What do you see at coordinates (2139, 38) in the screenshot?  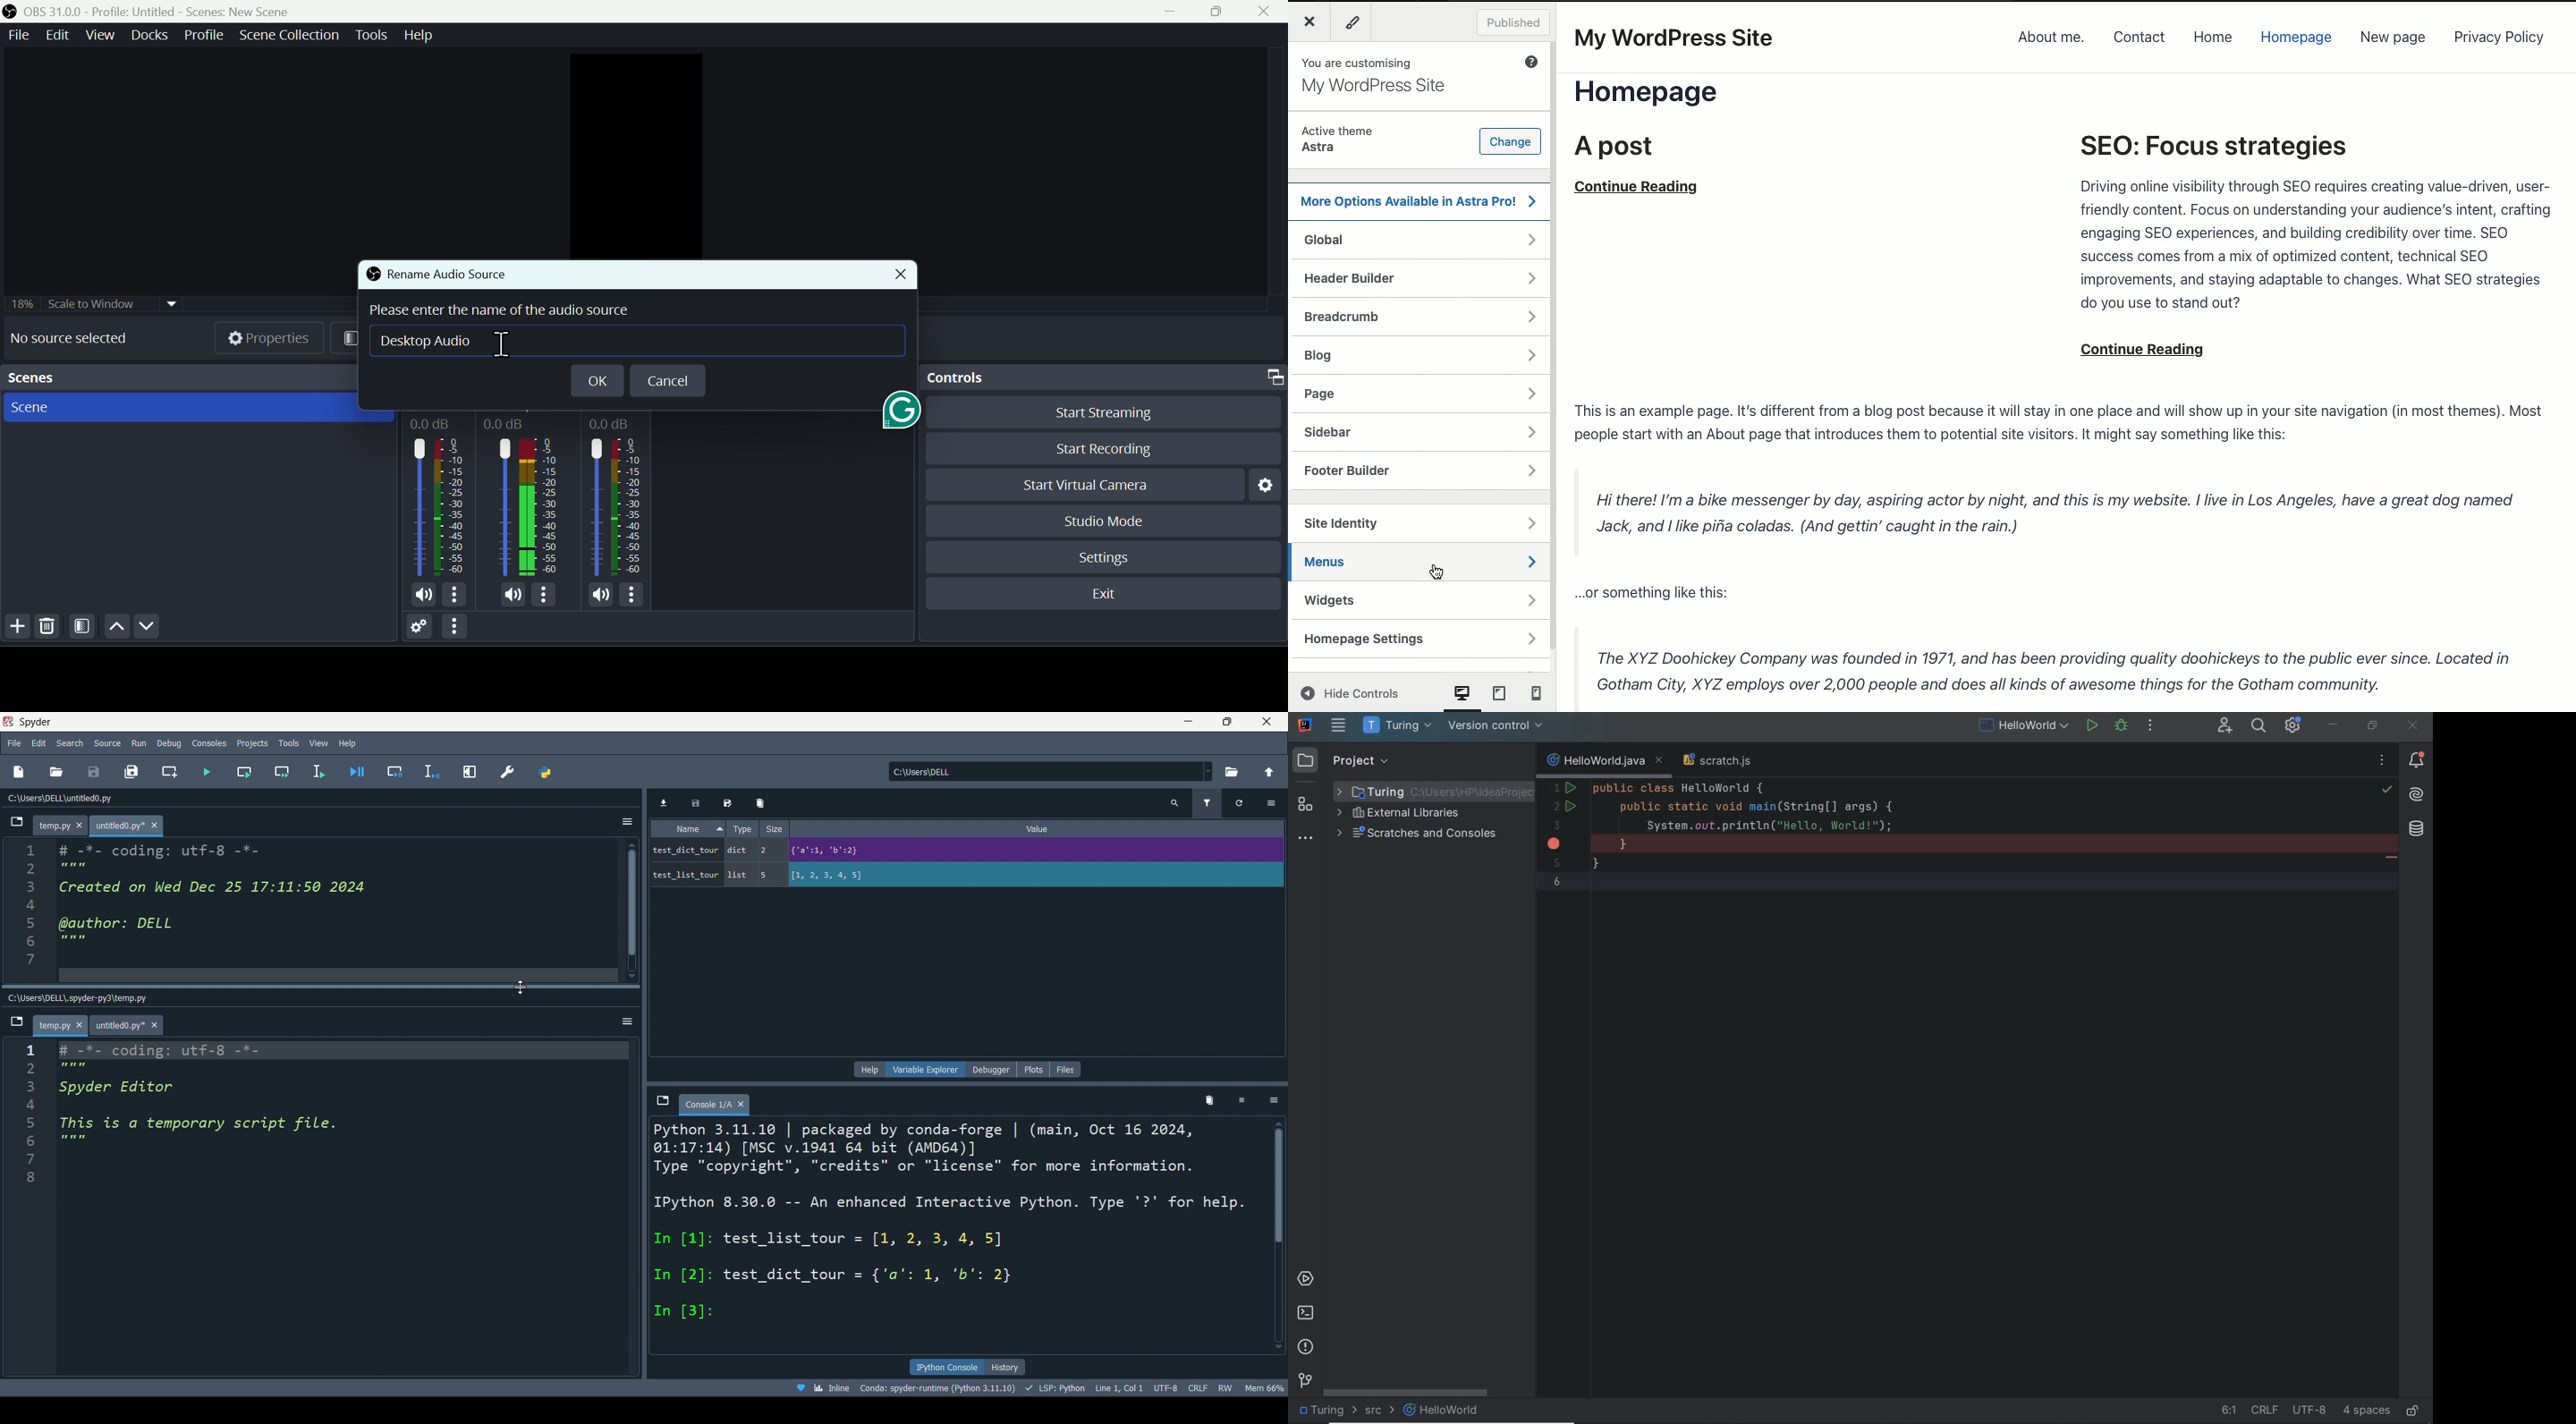 I see `Contact` at bounding box center [2139, 38].